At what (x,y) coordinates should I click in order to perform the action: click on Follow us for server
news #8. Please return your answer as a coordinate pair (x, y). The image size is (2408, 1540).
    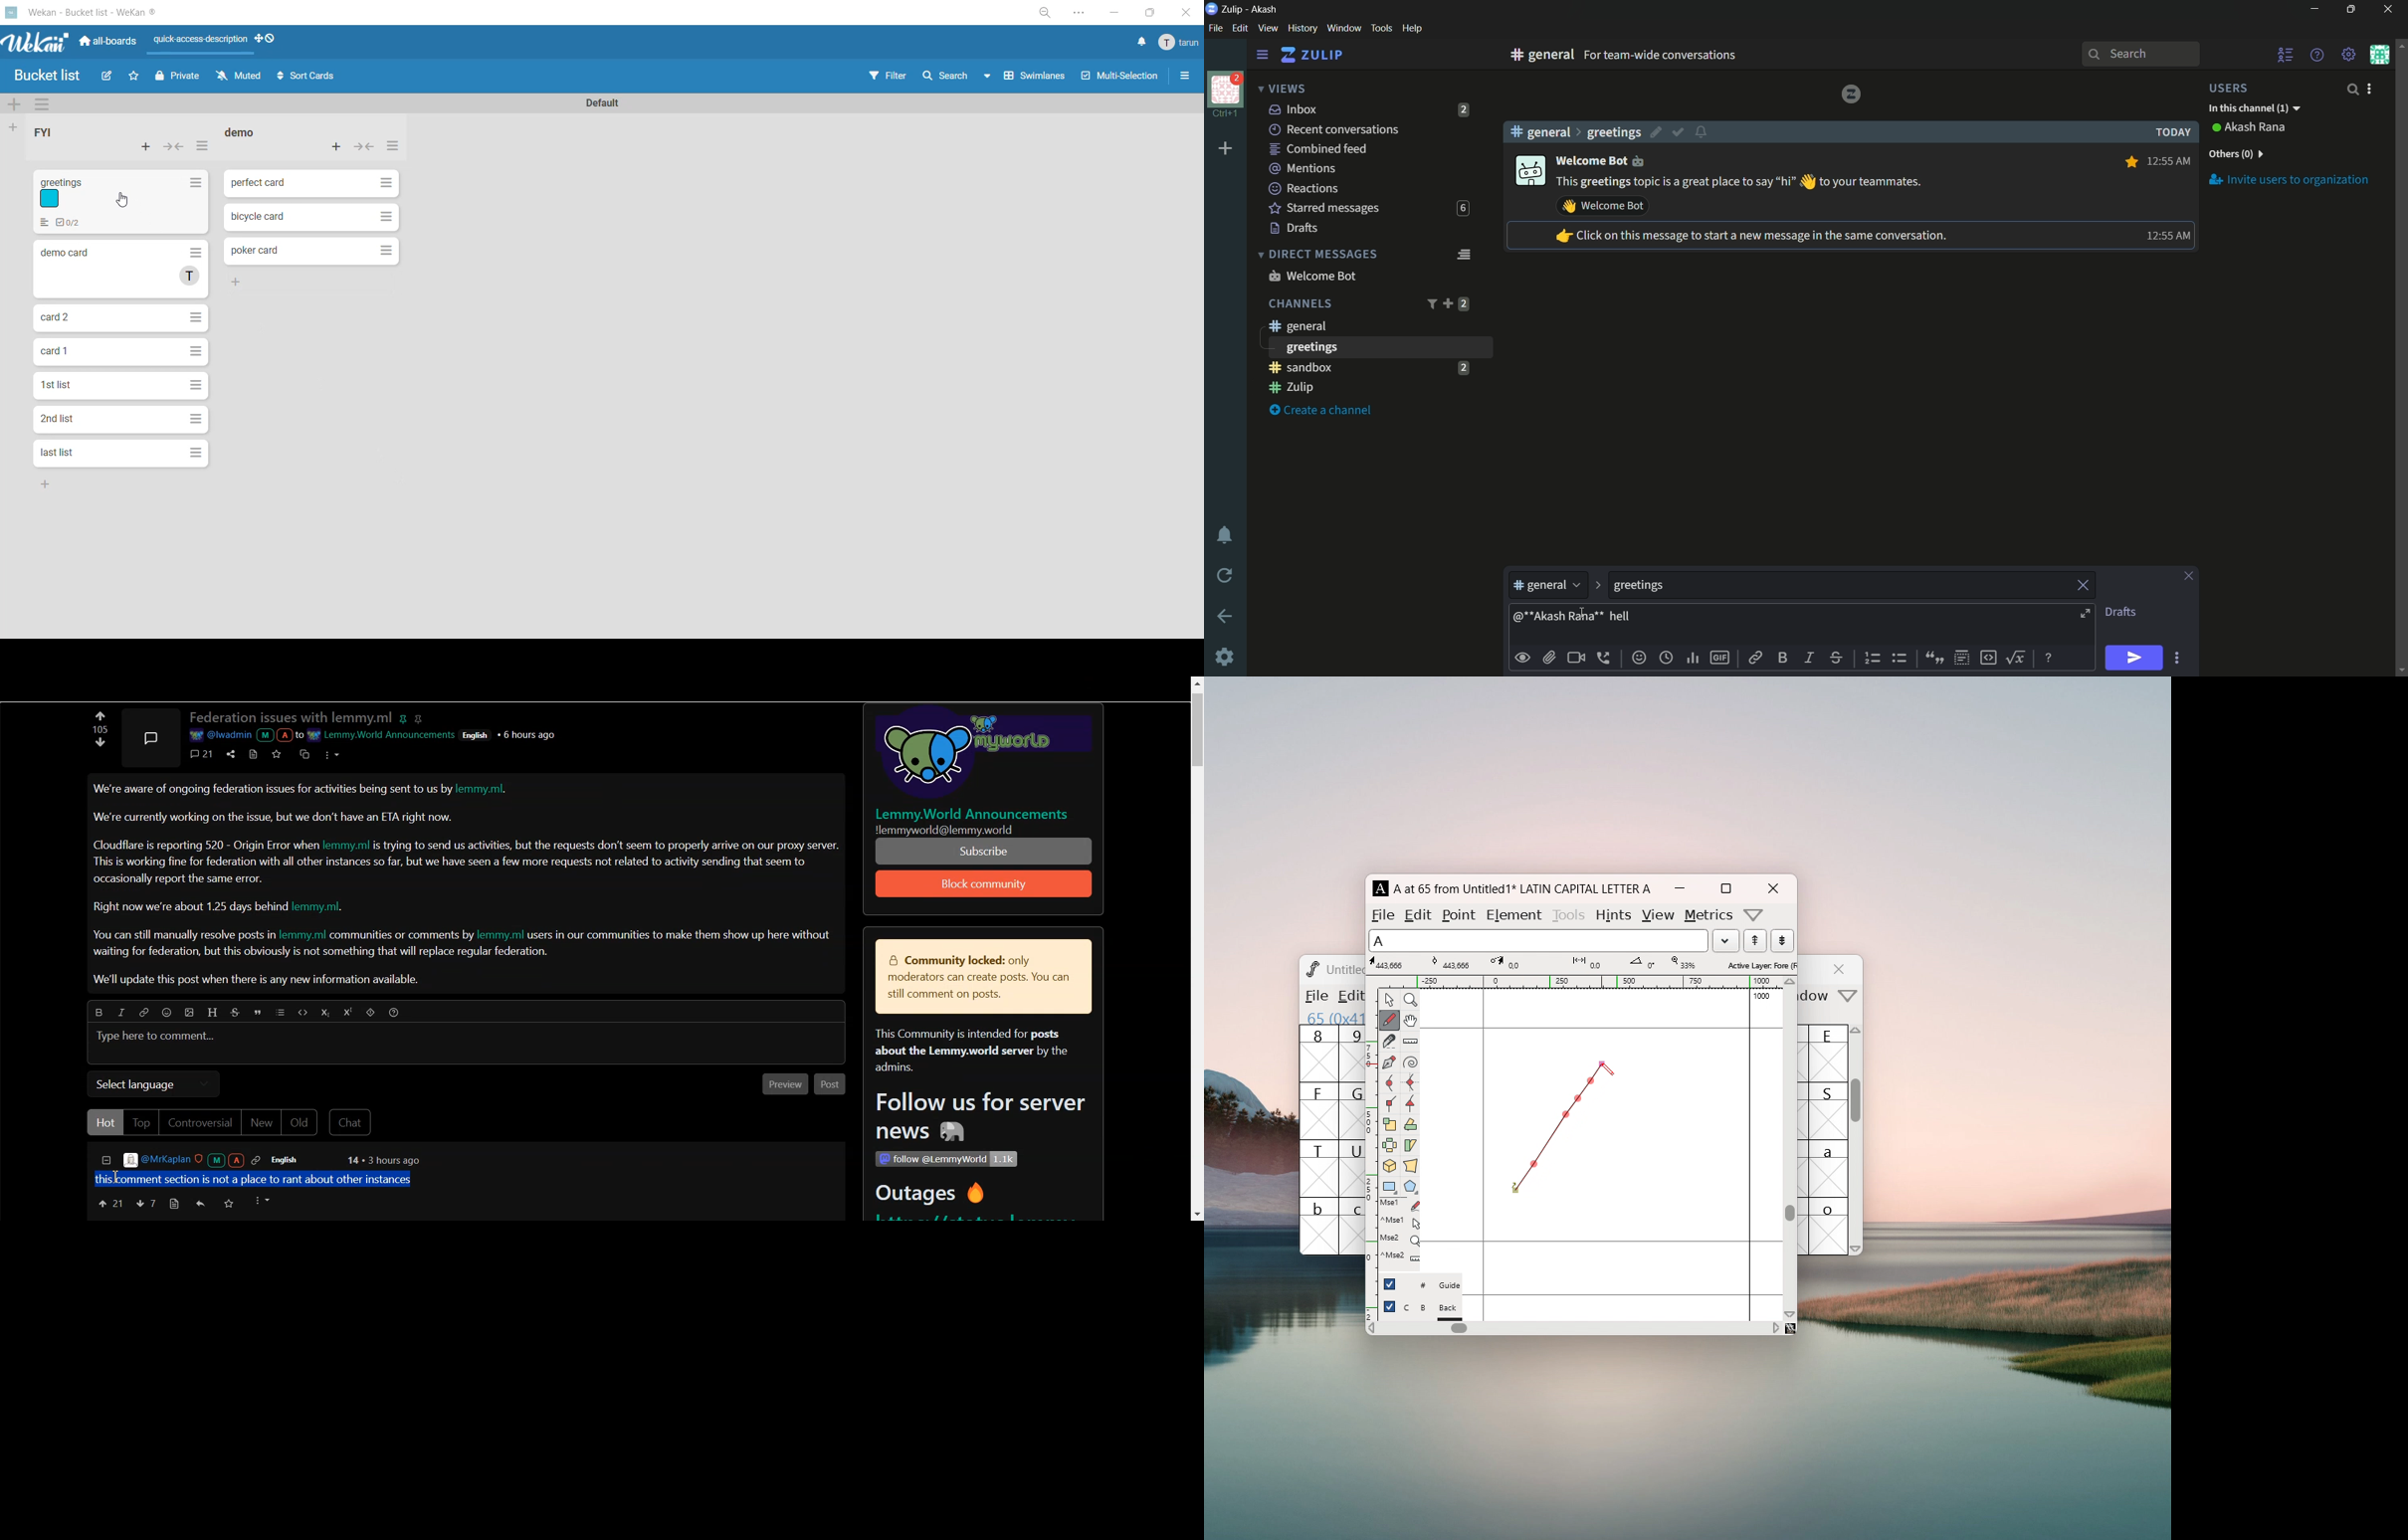
    Looking at the image, I should click on (976, 1119).